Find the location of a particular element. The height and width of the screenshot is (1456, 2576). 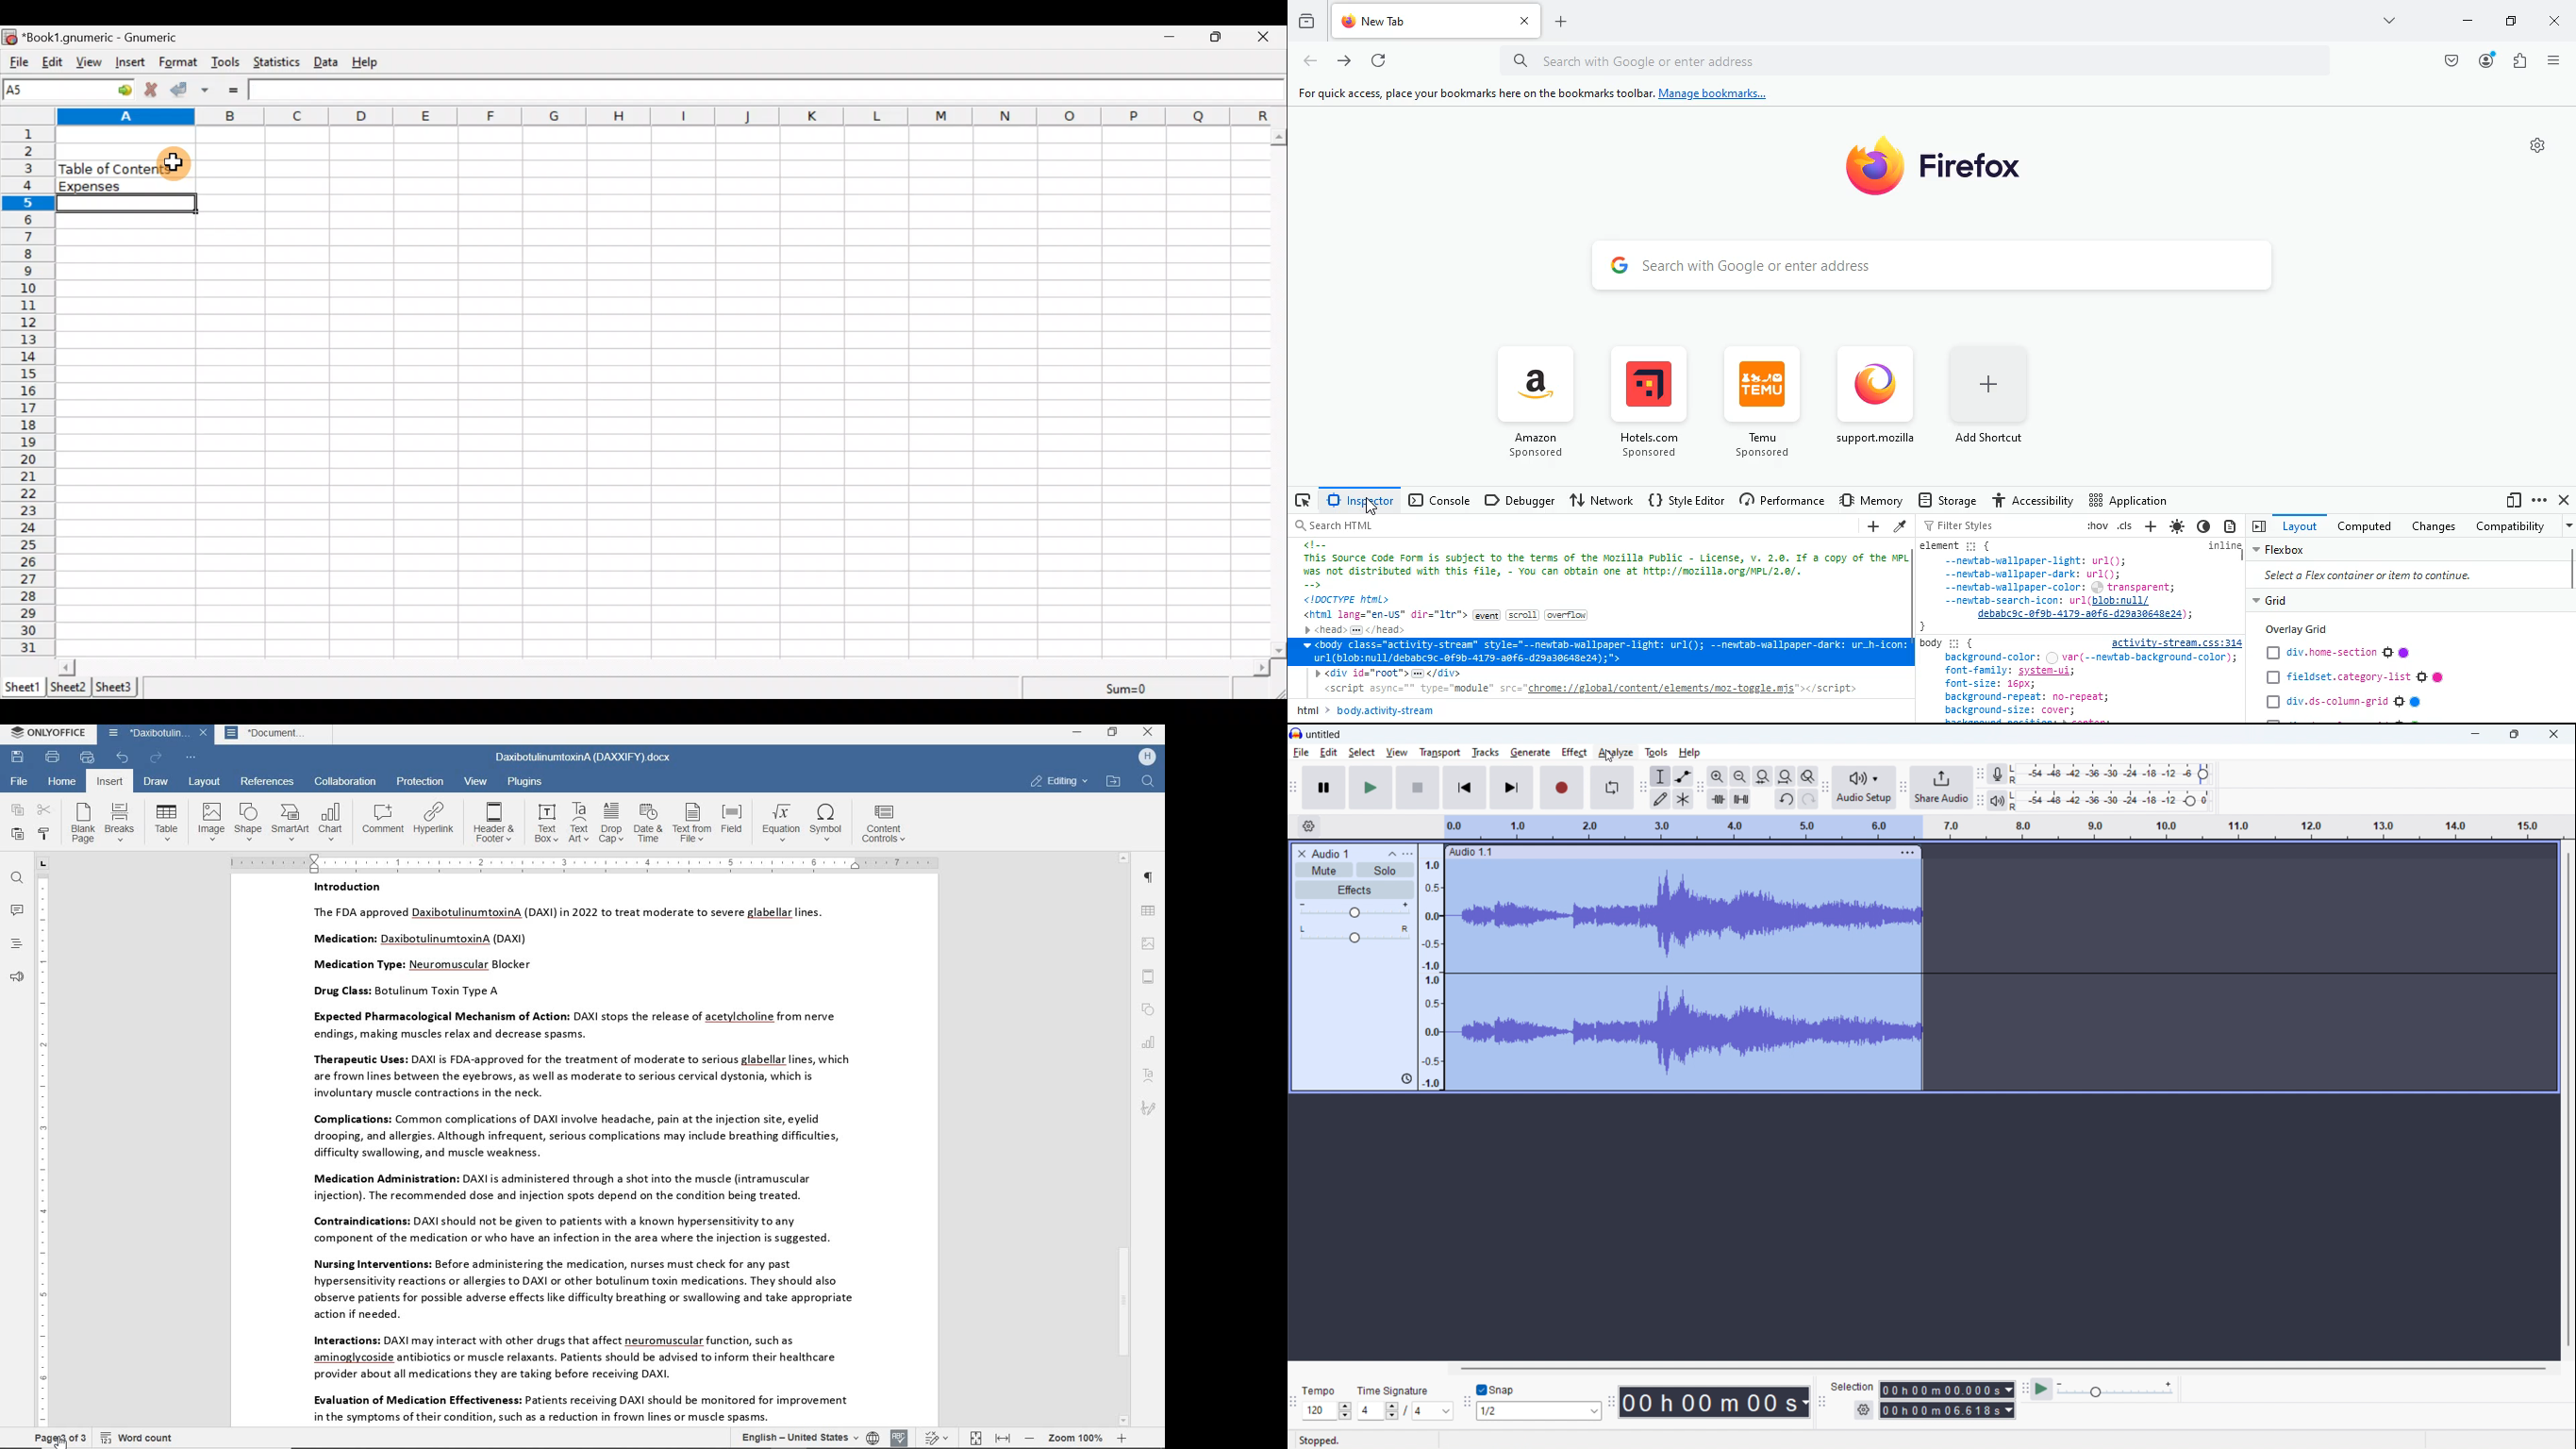

2nd bracket is located at coordinates (1989, 545).